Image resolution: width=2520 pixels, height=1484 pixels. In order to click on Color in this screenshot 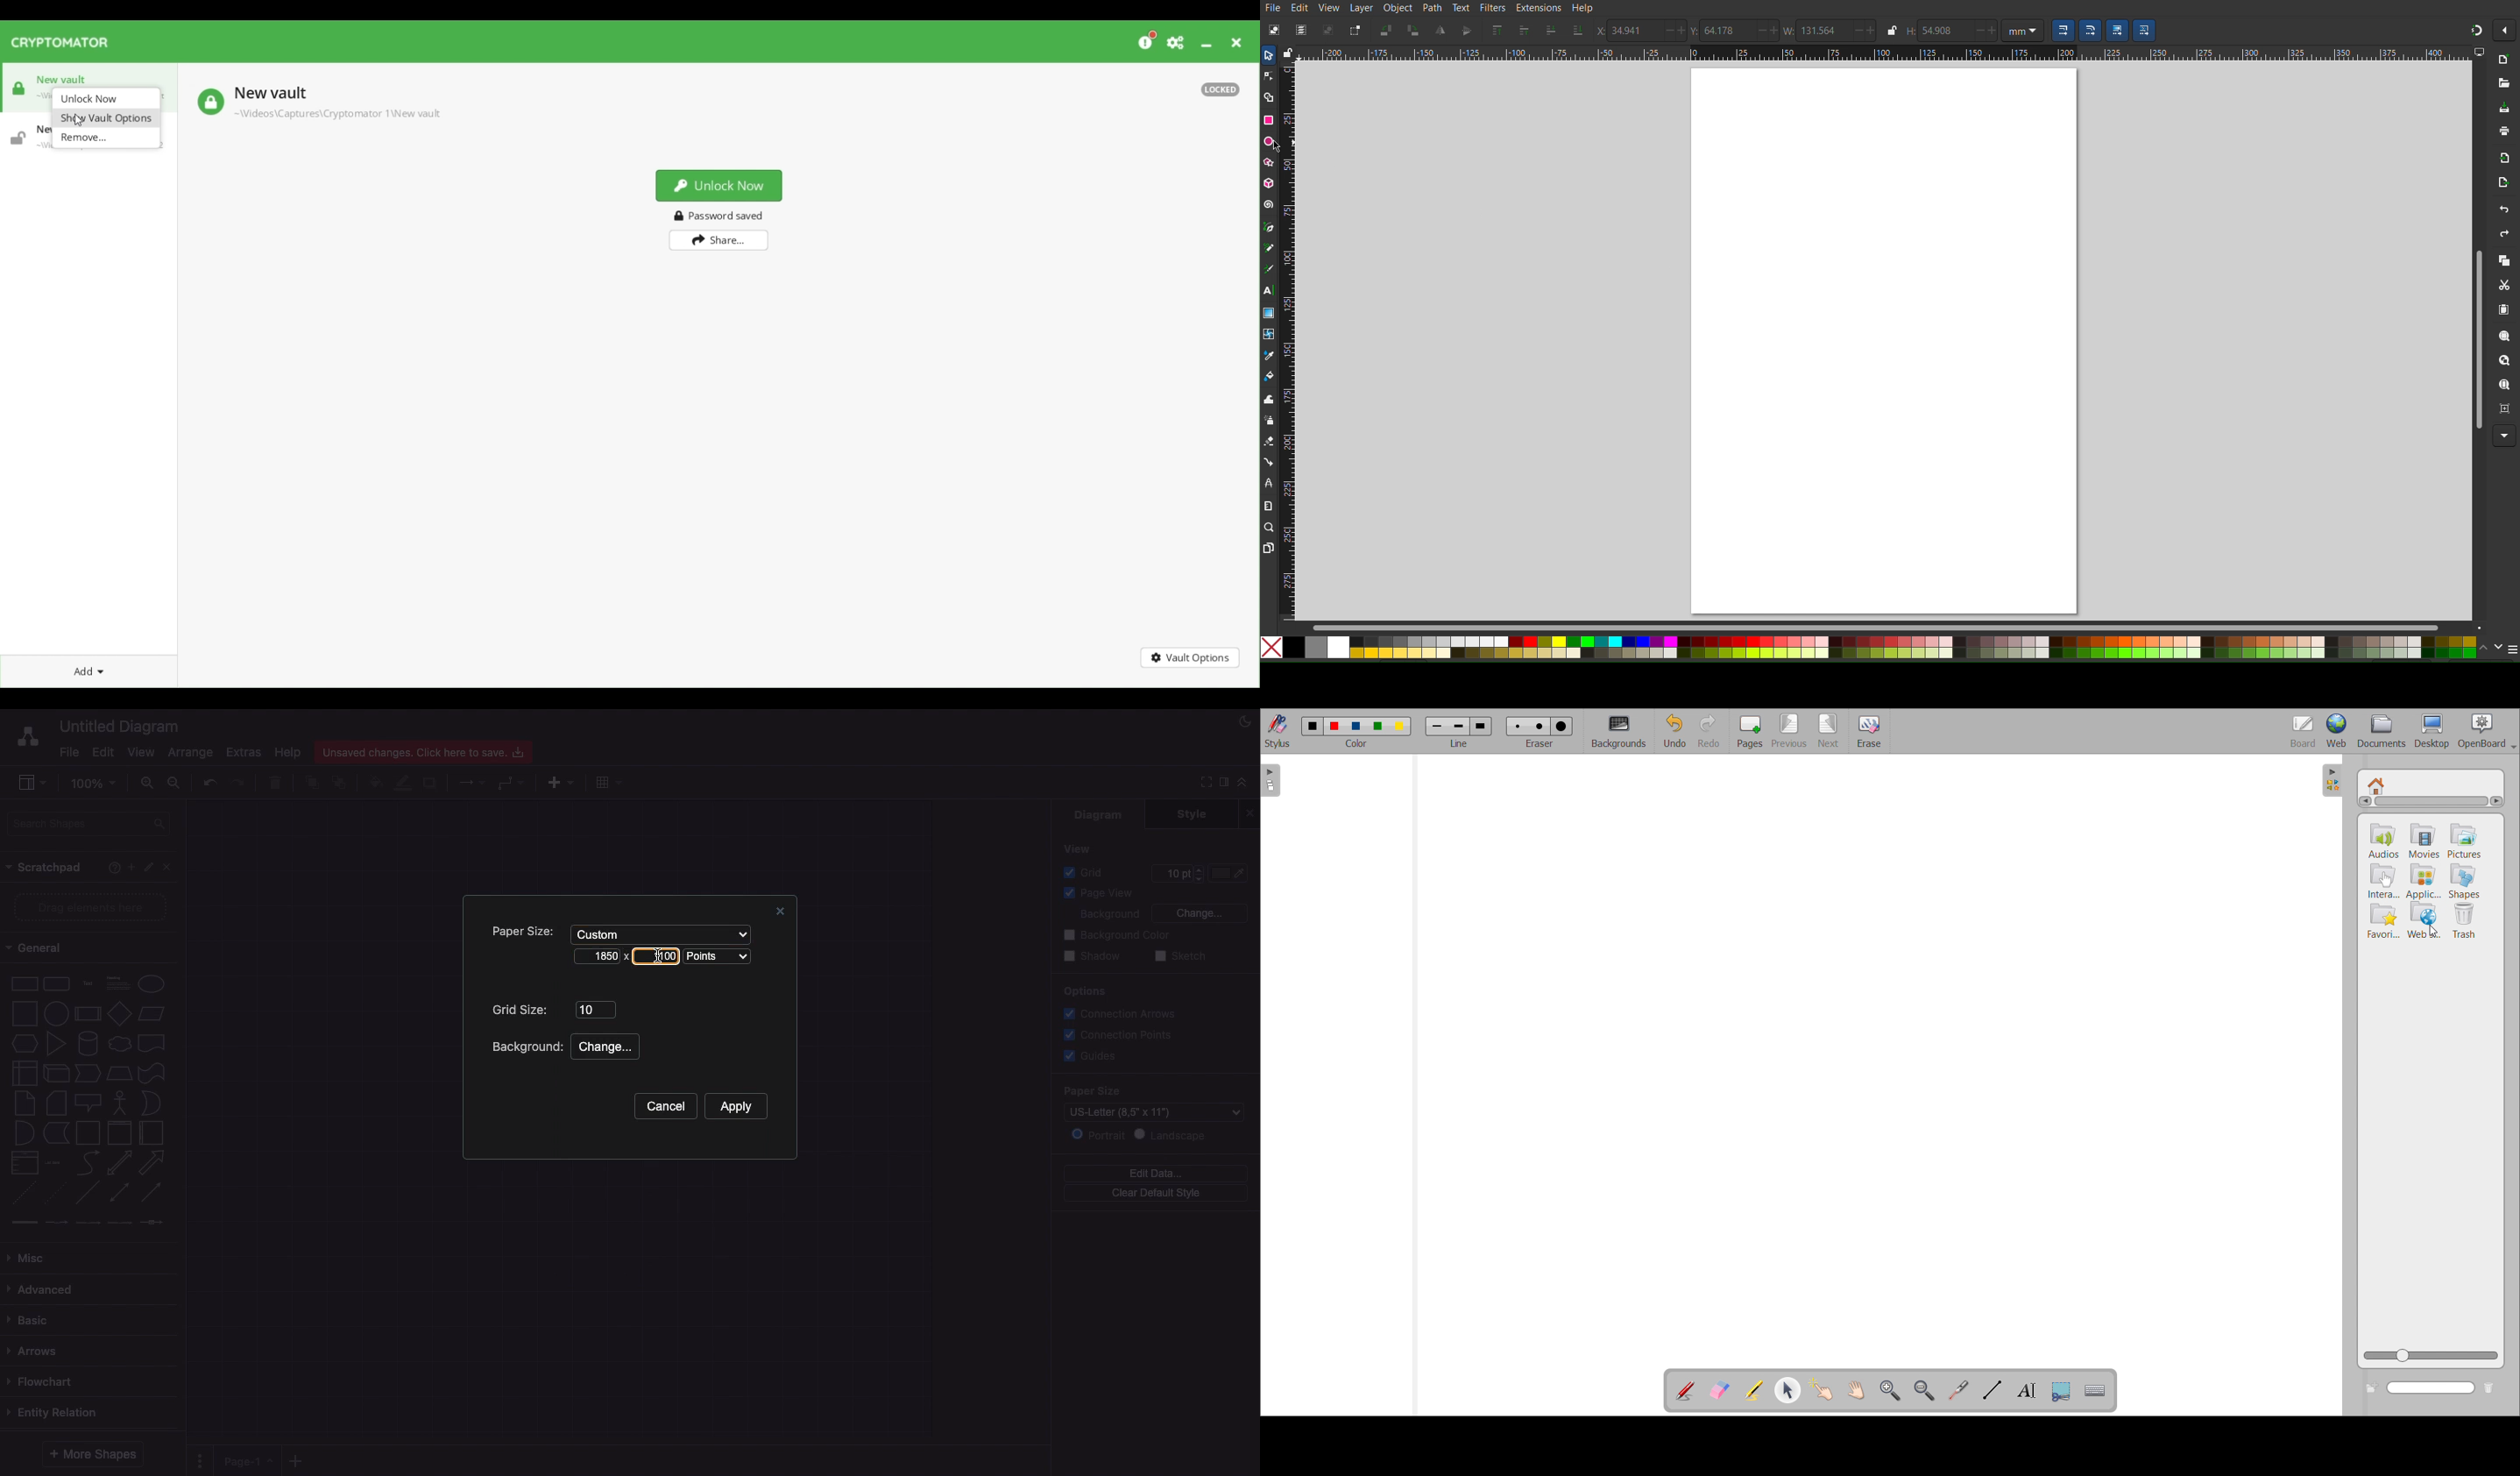, I will do `click(1230, 873)`.